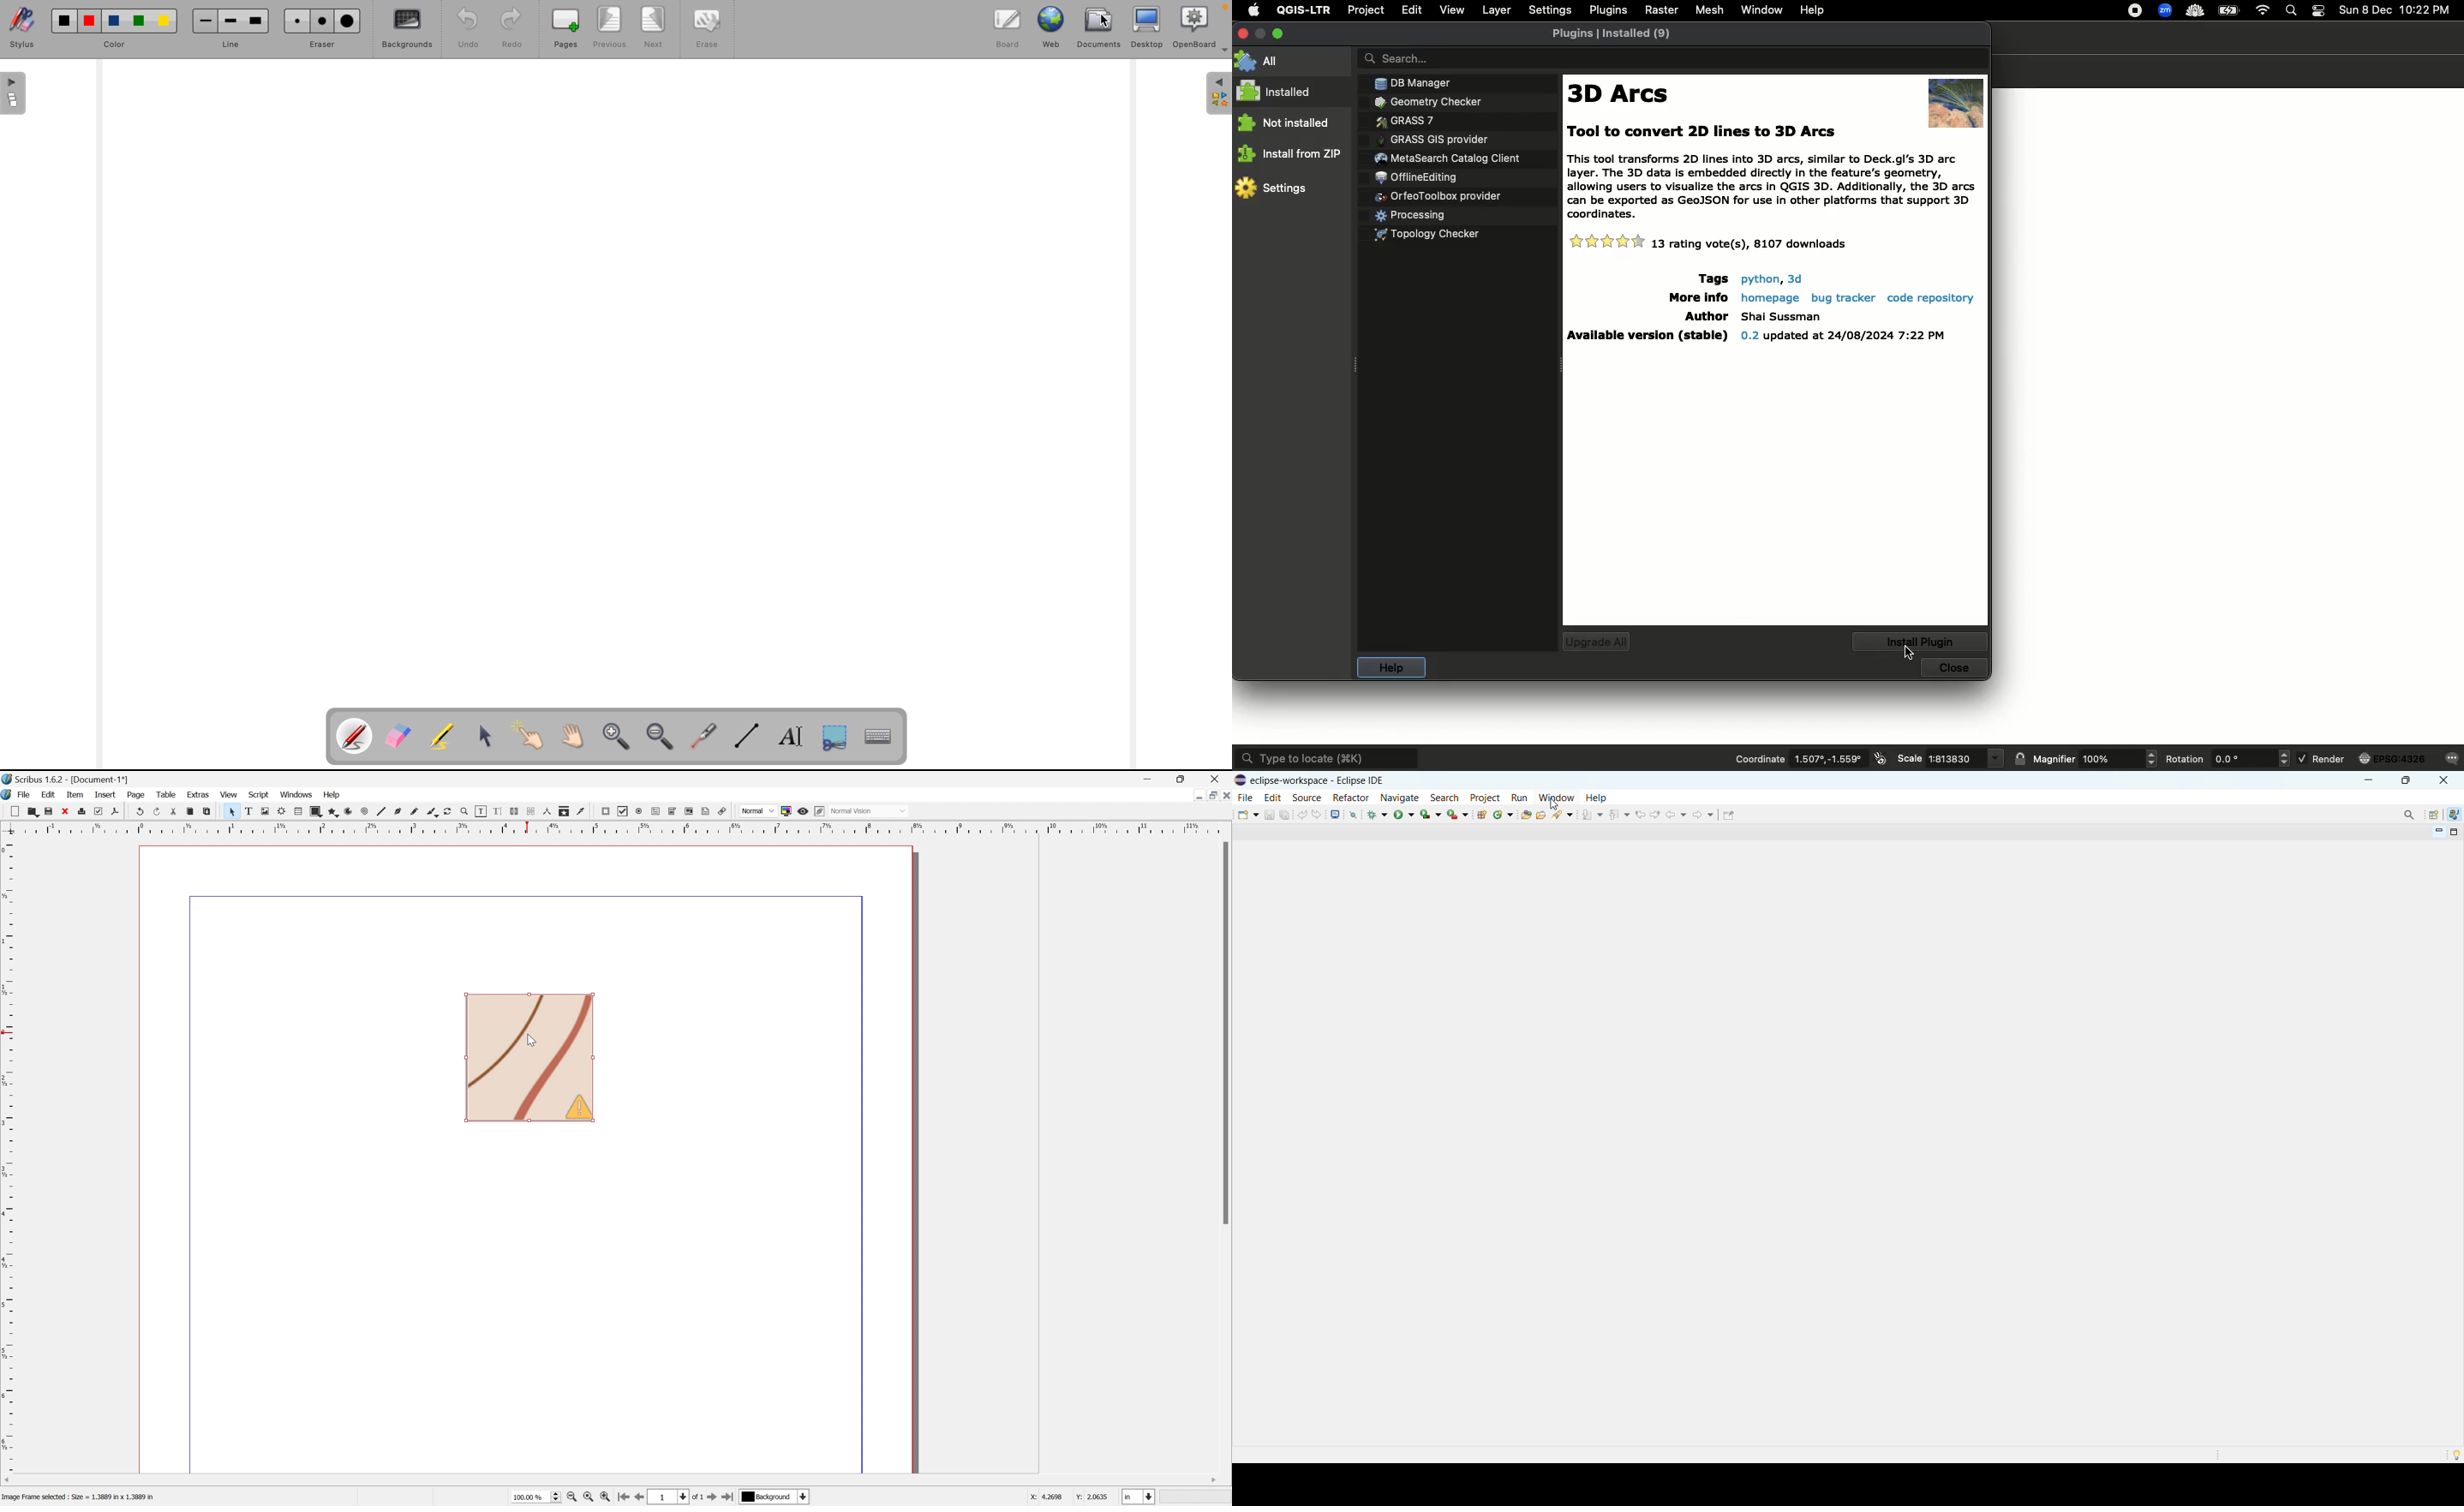 This screenshot has height=1512, width=2464. Describe the element at coordinates (462, 29) in the screenshot. I see `undo` at that location.